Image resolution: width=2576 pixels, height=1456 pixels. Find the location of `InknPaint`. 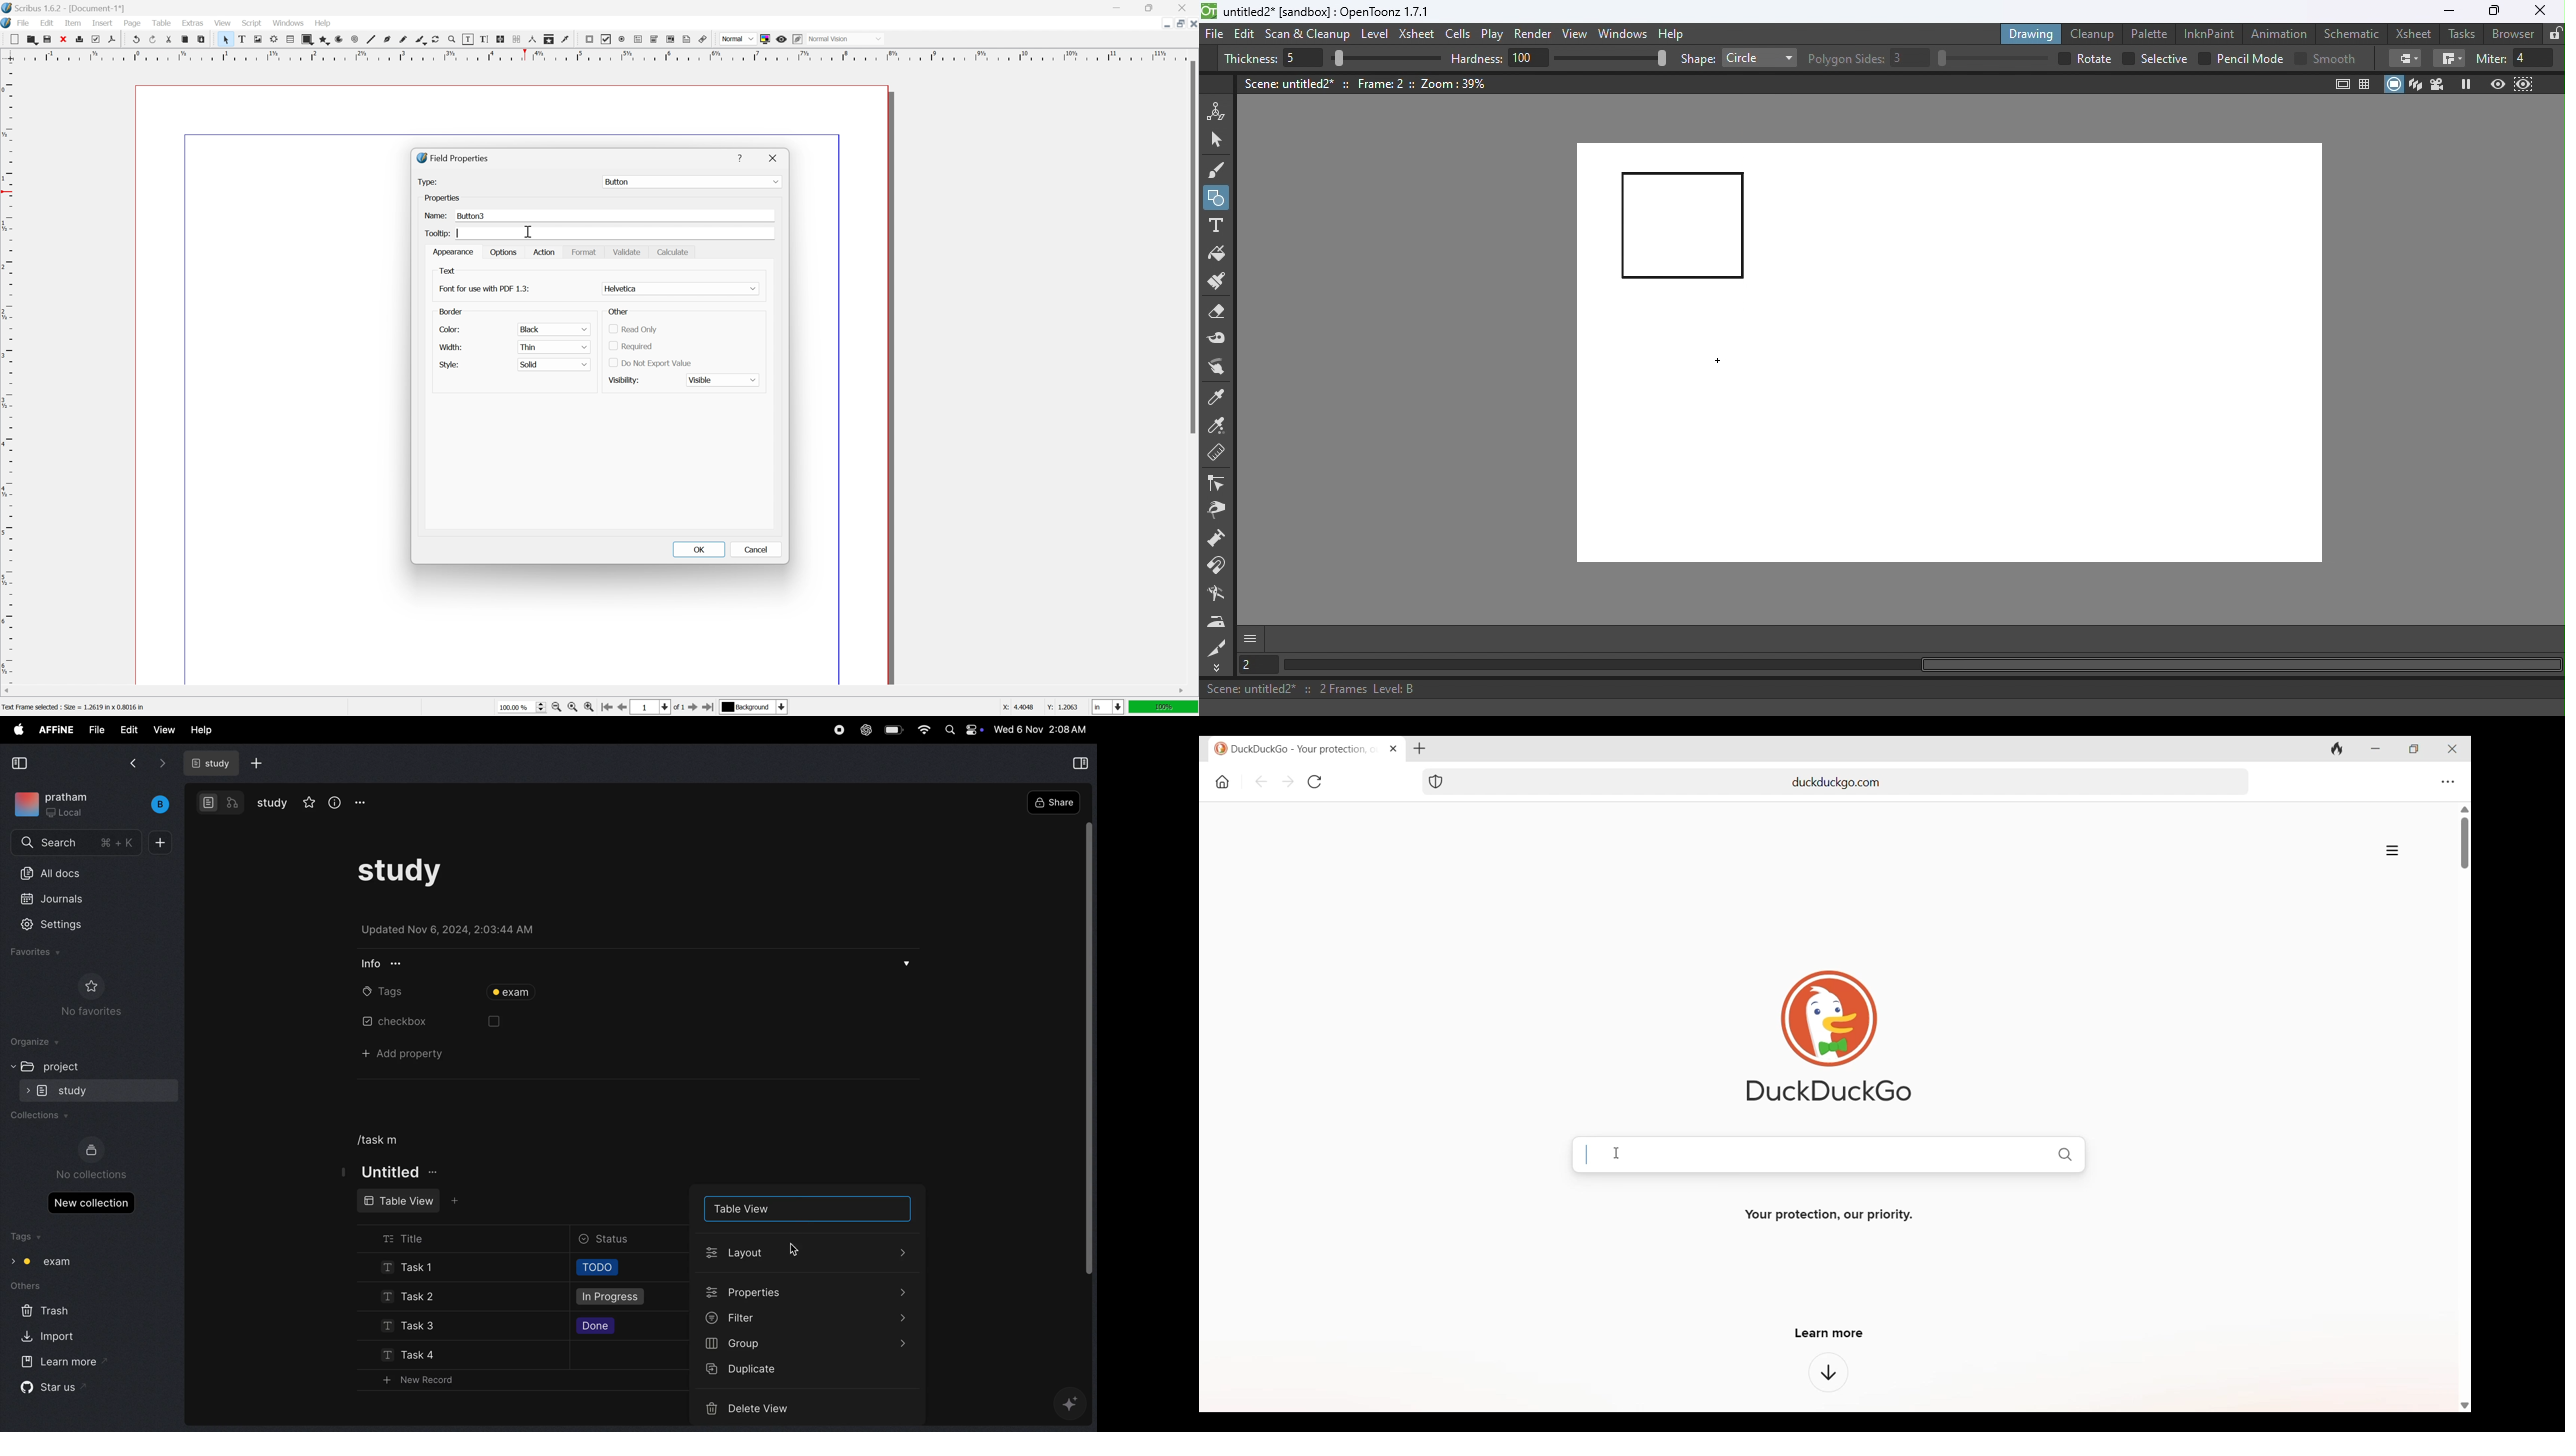

InknPaint is located at coordinates (2210, 32).